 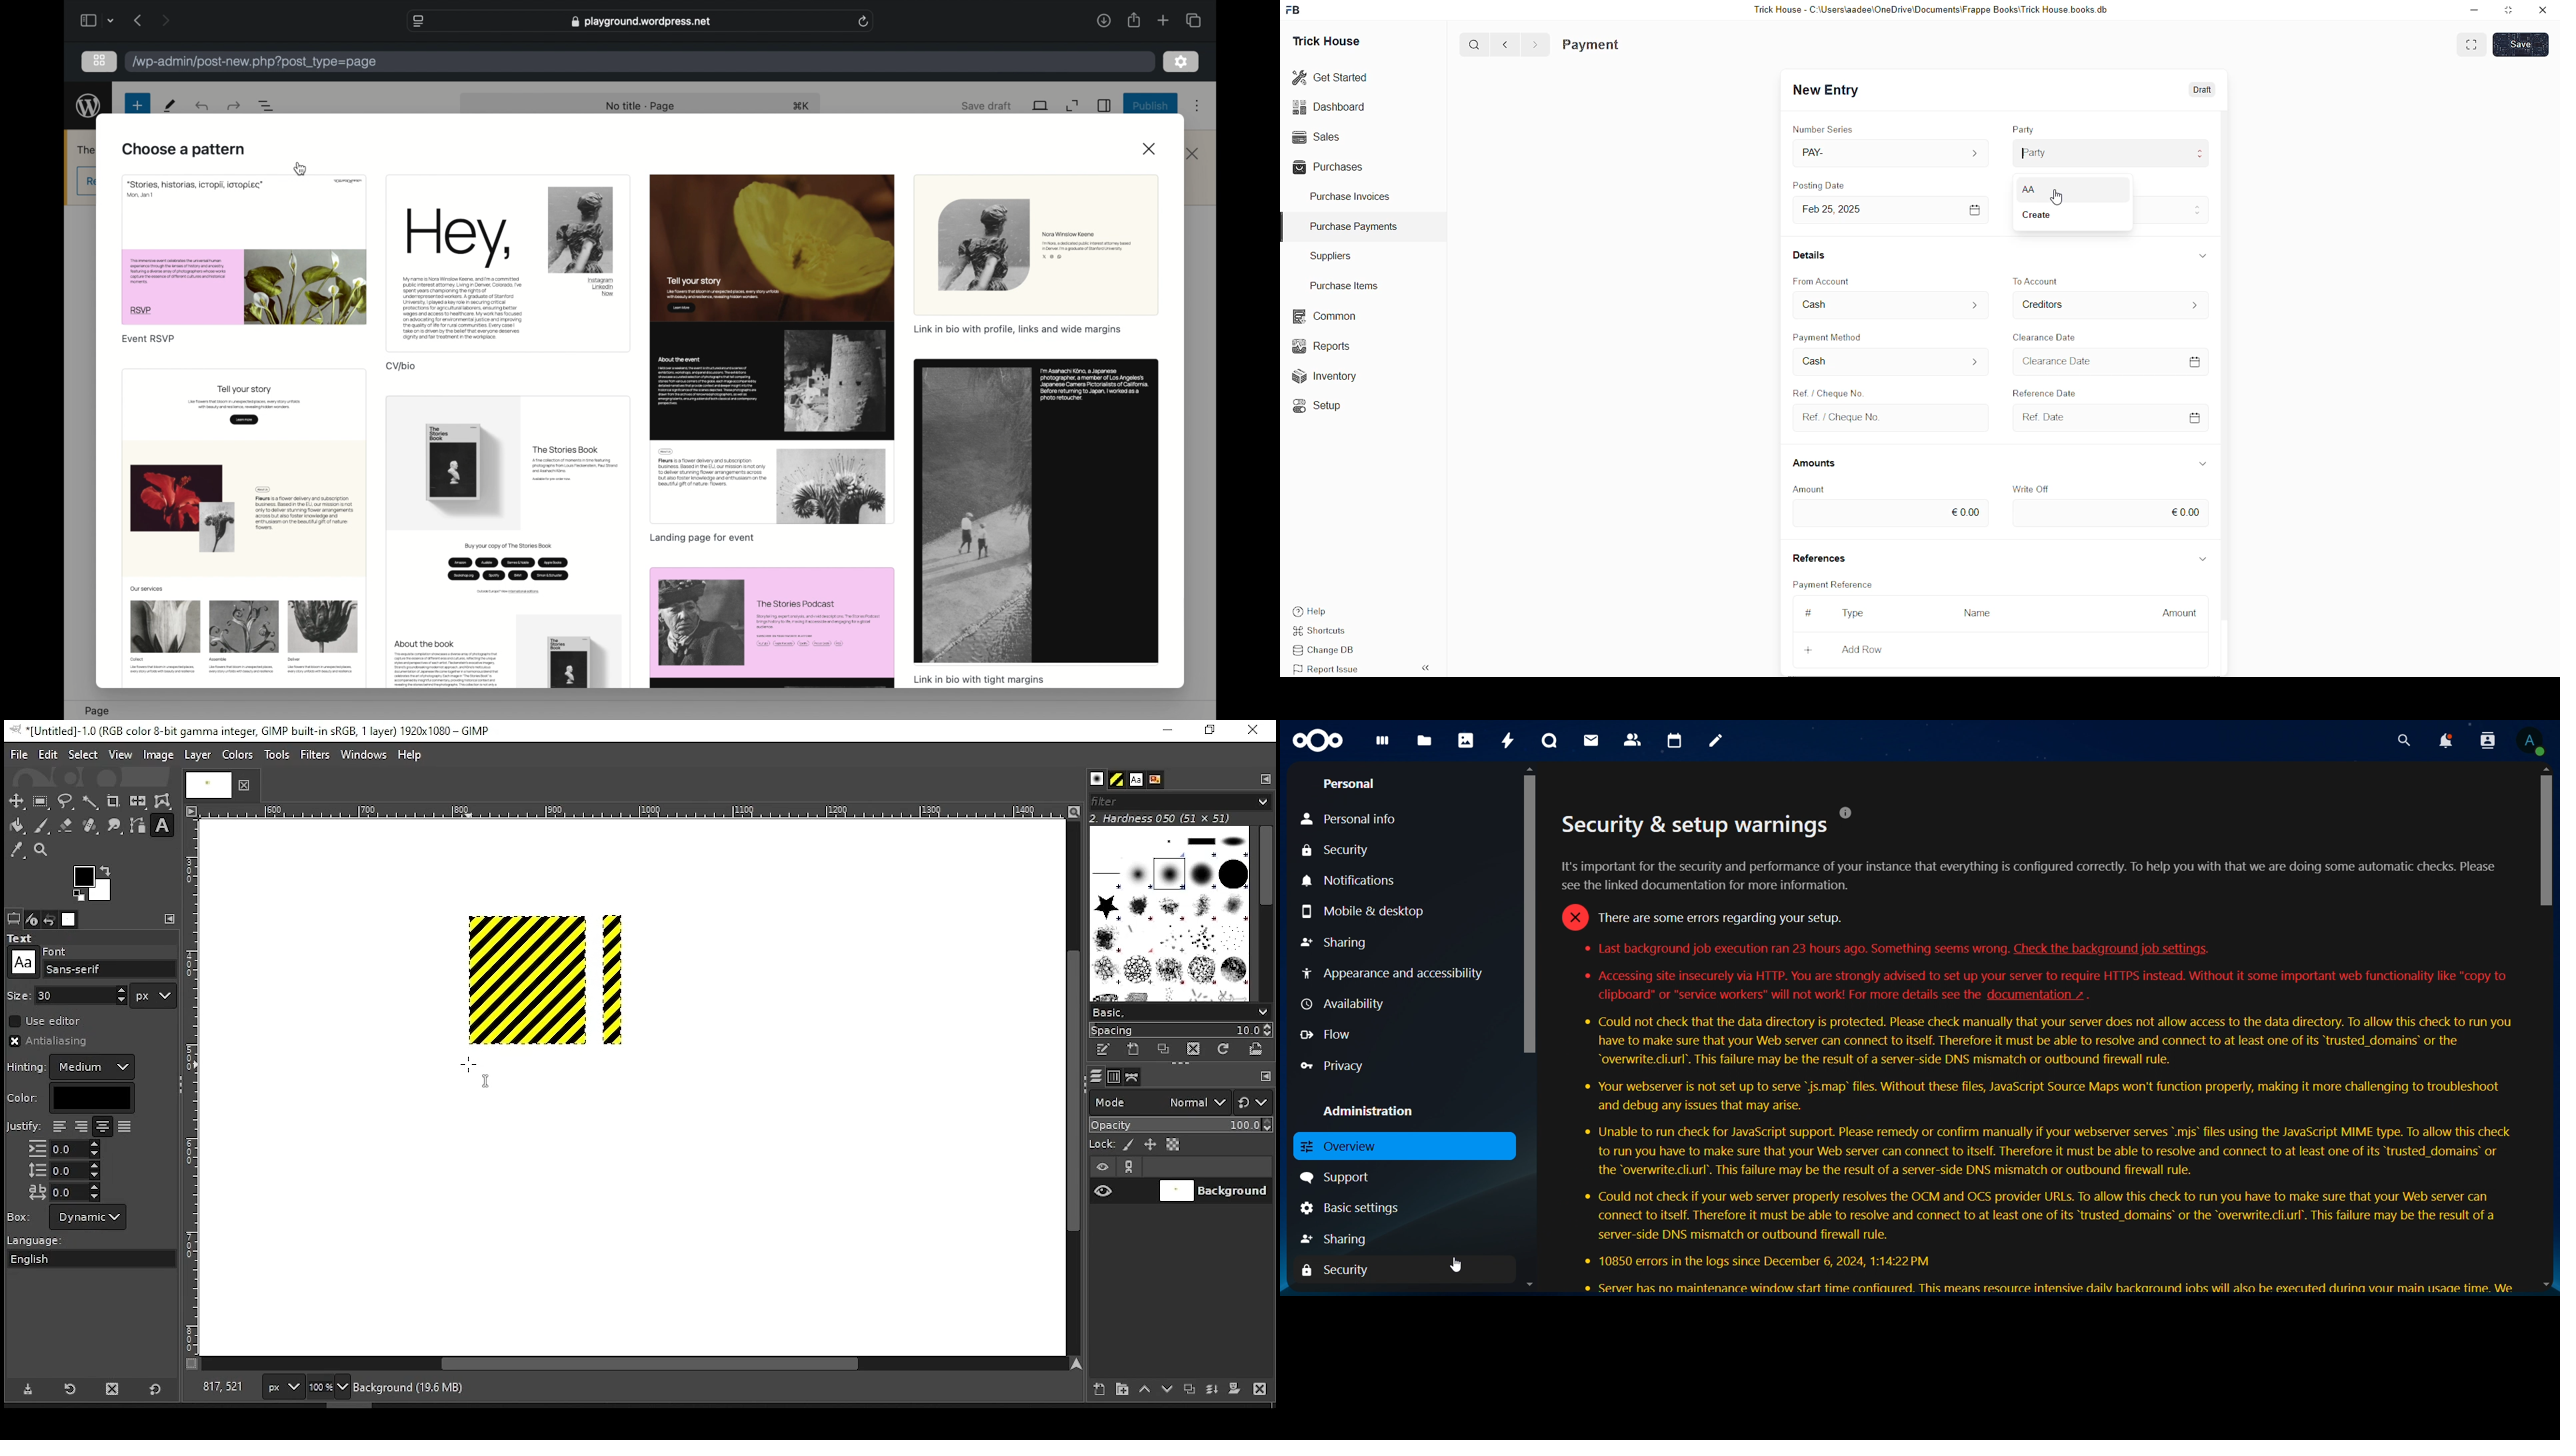 I want to click on new page, so click(x=171, y=106).